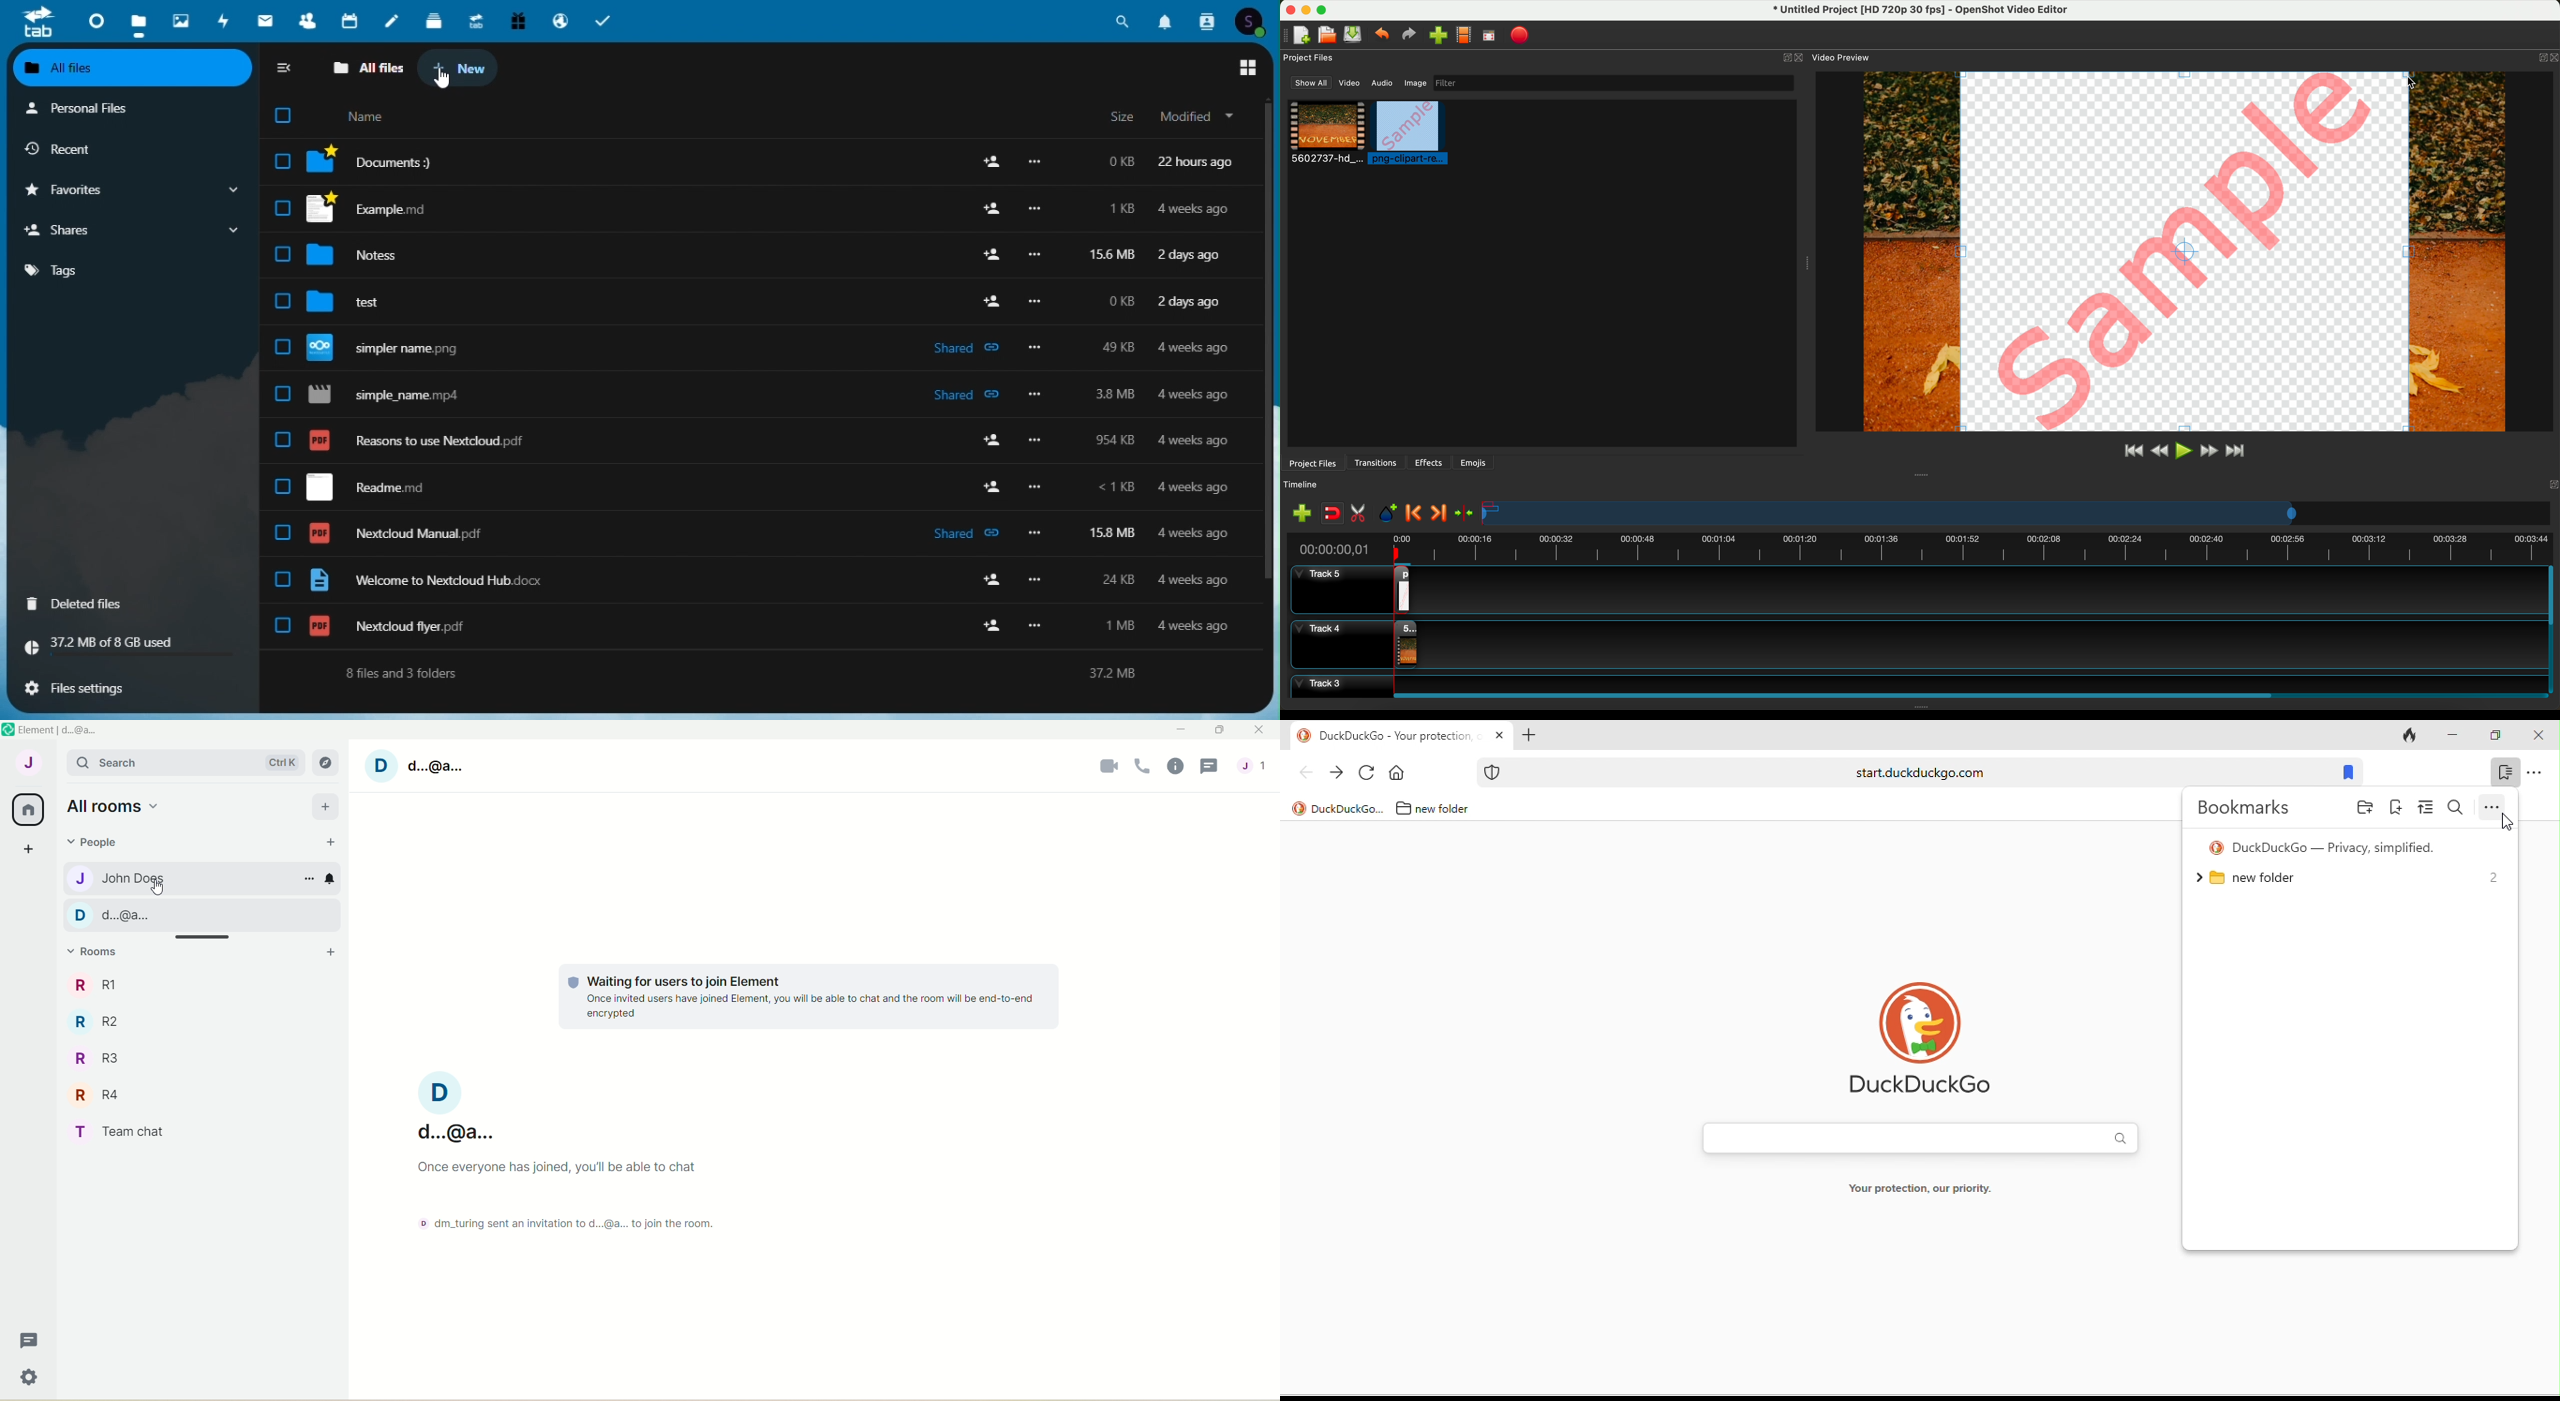 This screenshot has width=2576, height=1428. What do you see at coordinates (1490, 38) in the screenshot?
I see `full screen` at bounding box center [1490, 38].